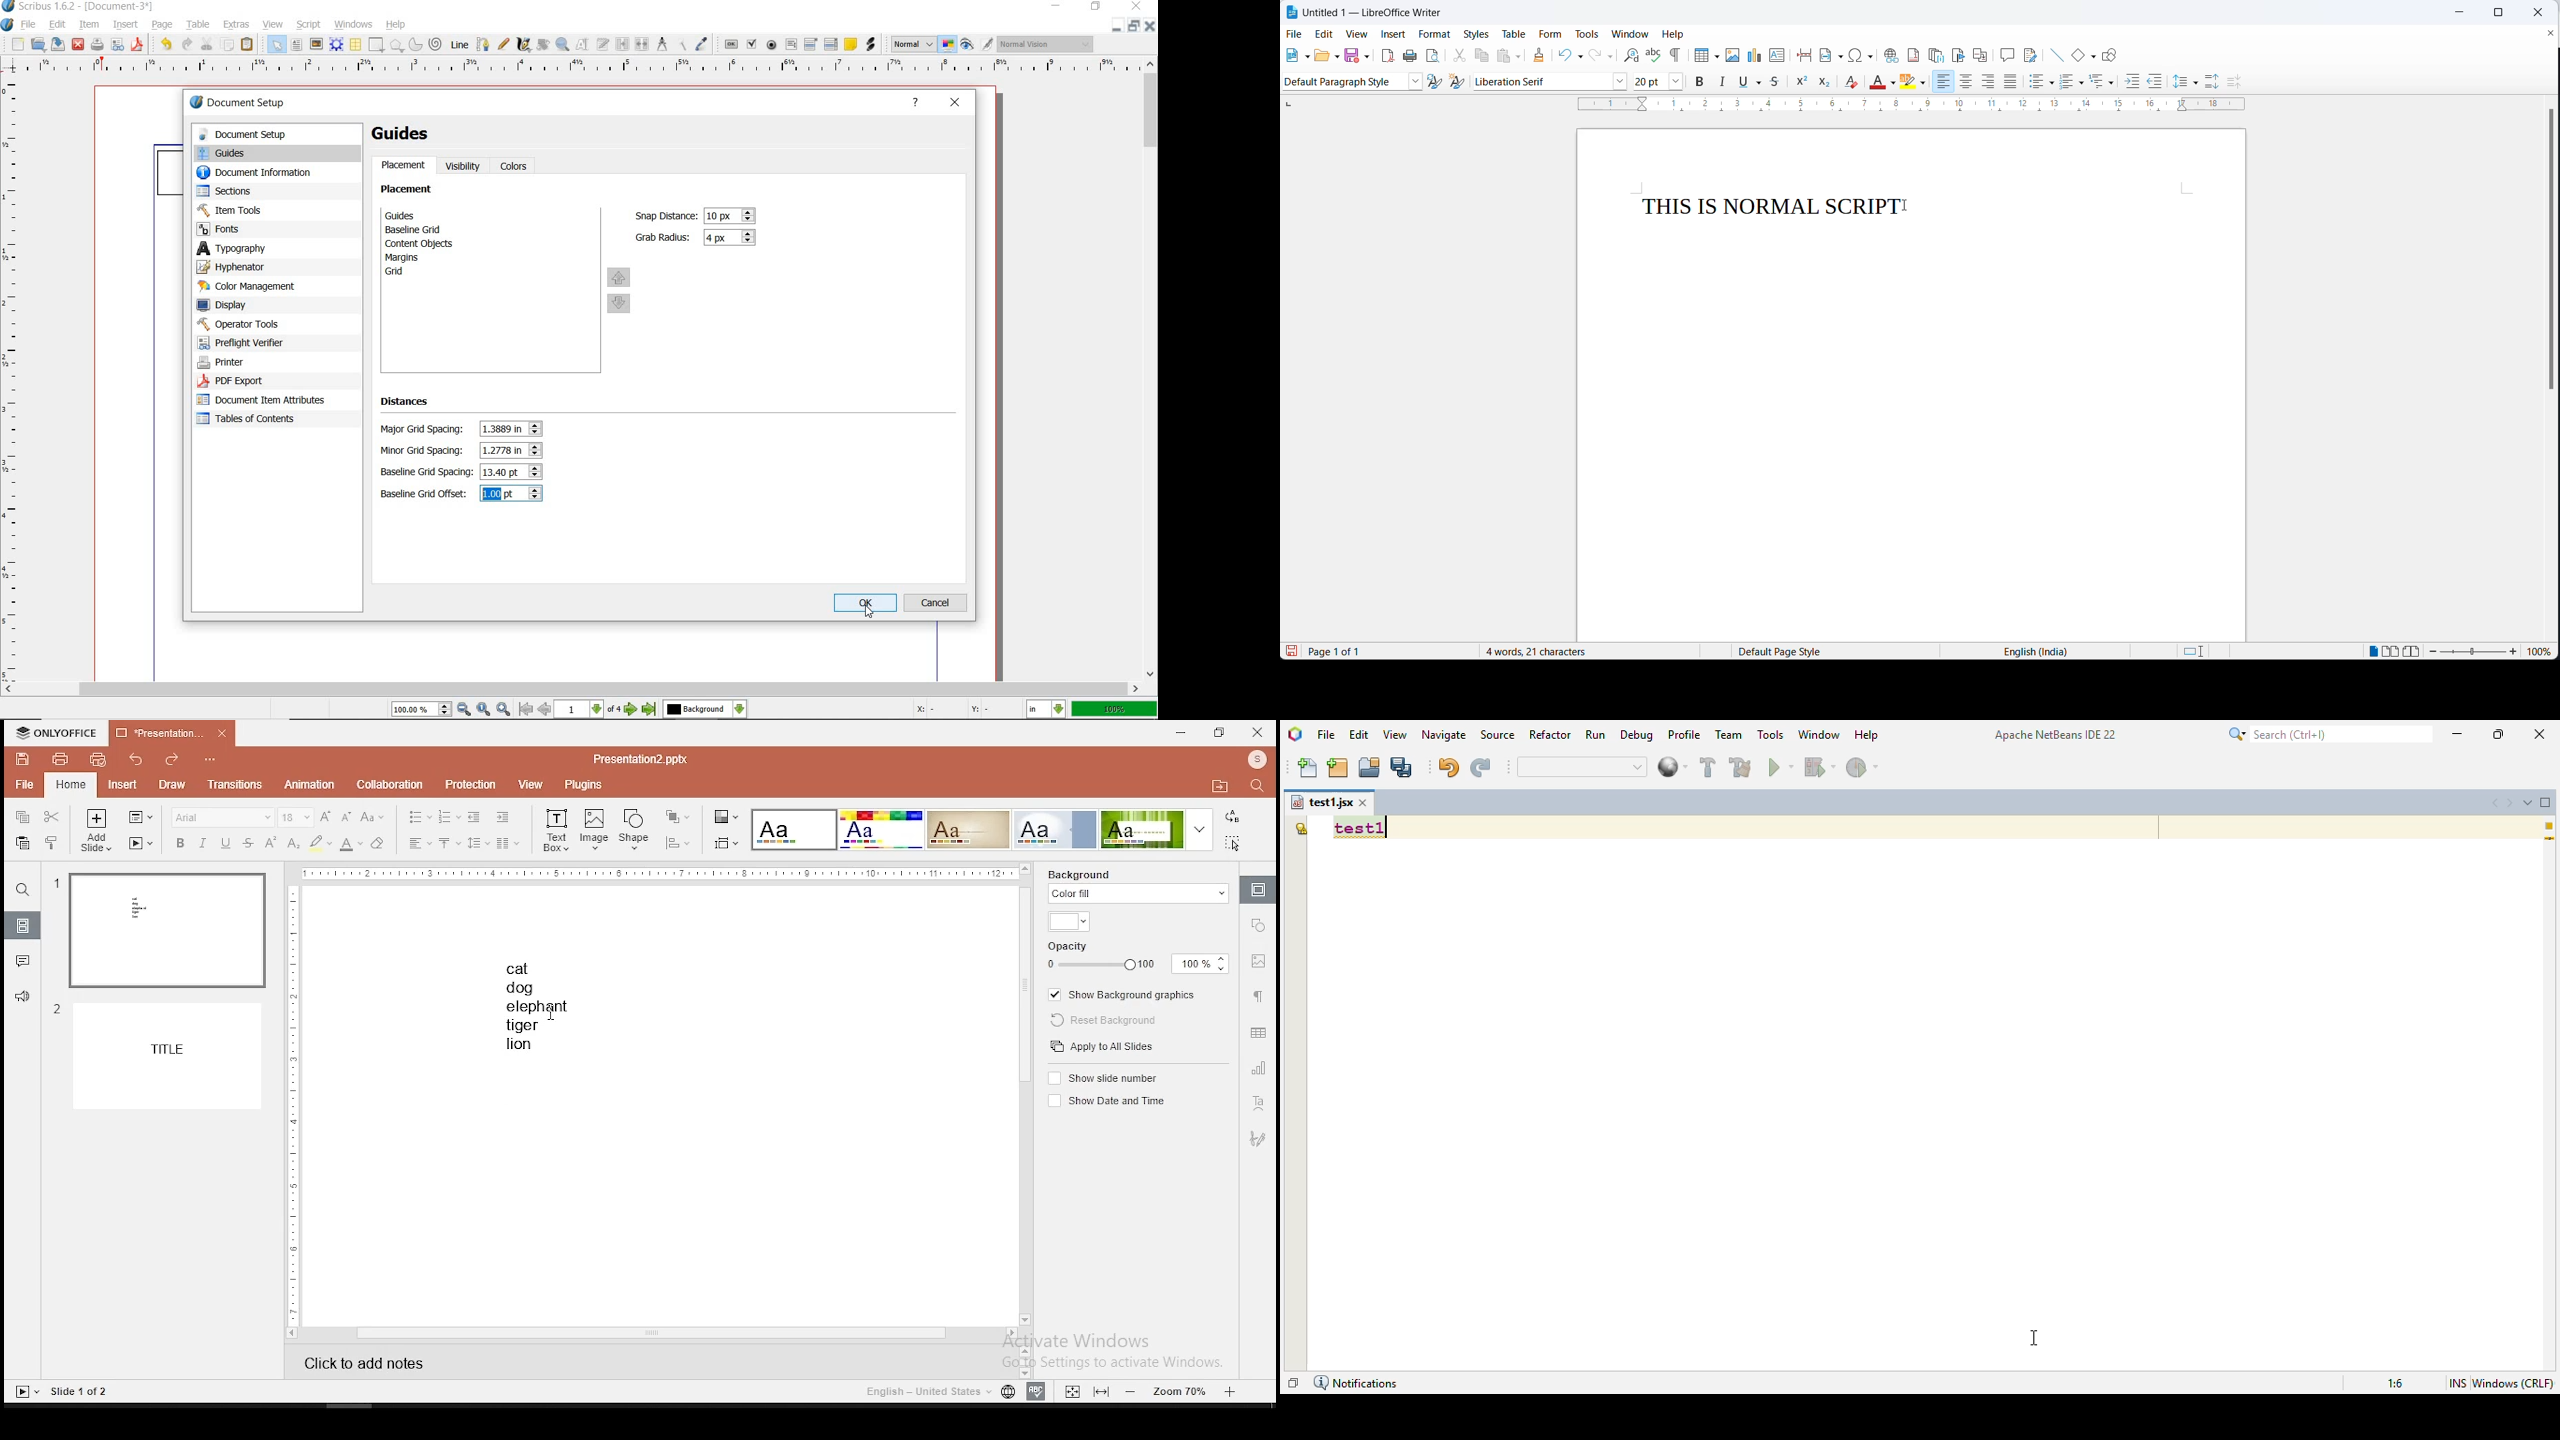  What do you see at coordinates (1322, 35) in the screenshot?
I see `edit` at bounding box center [1322, 35].